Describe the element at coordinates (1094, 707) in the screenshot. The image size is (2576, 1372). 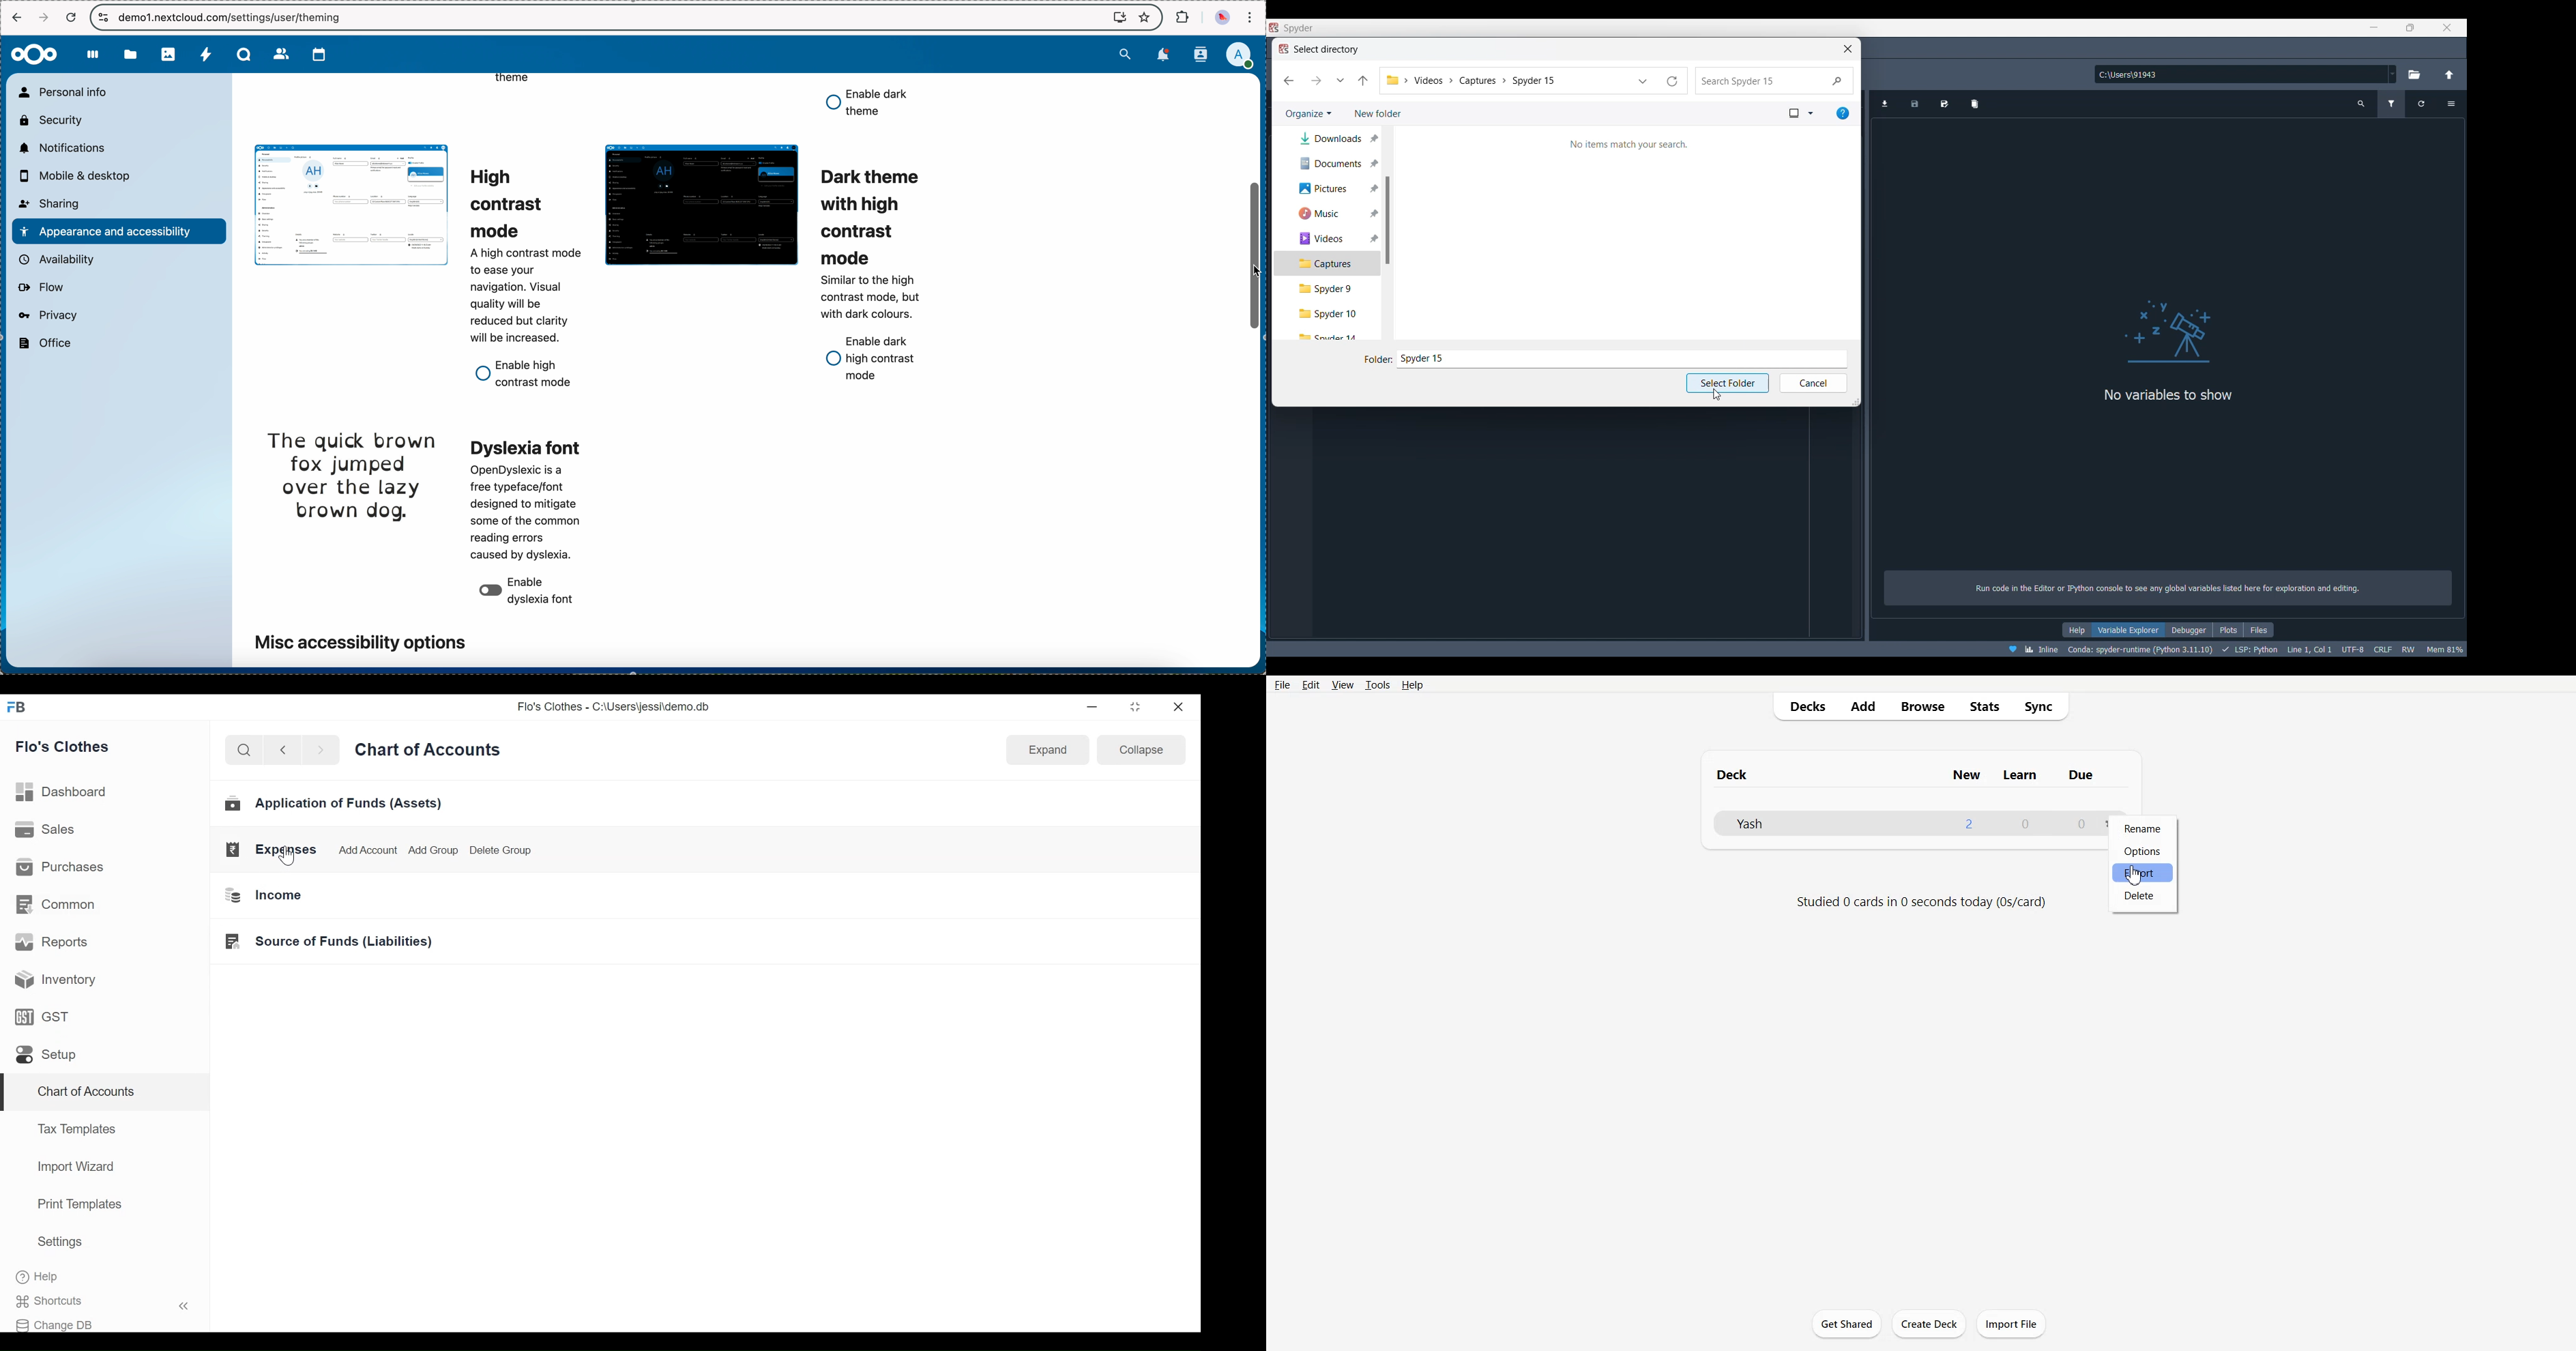
I see `minimize` at that location.